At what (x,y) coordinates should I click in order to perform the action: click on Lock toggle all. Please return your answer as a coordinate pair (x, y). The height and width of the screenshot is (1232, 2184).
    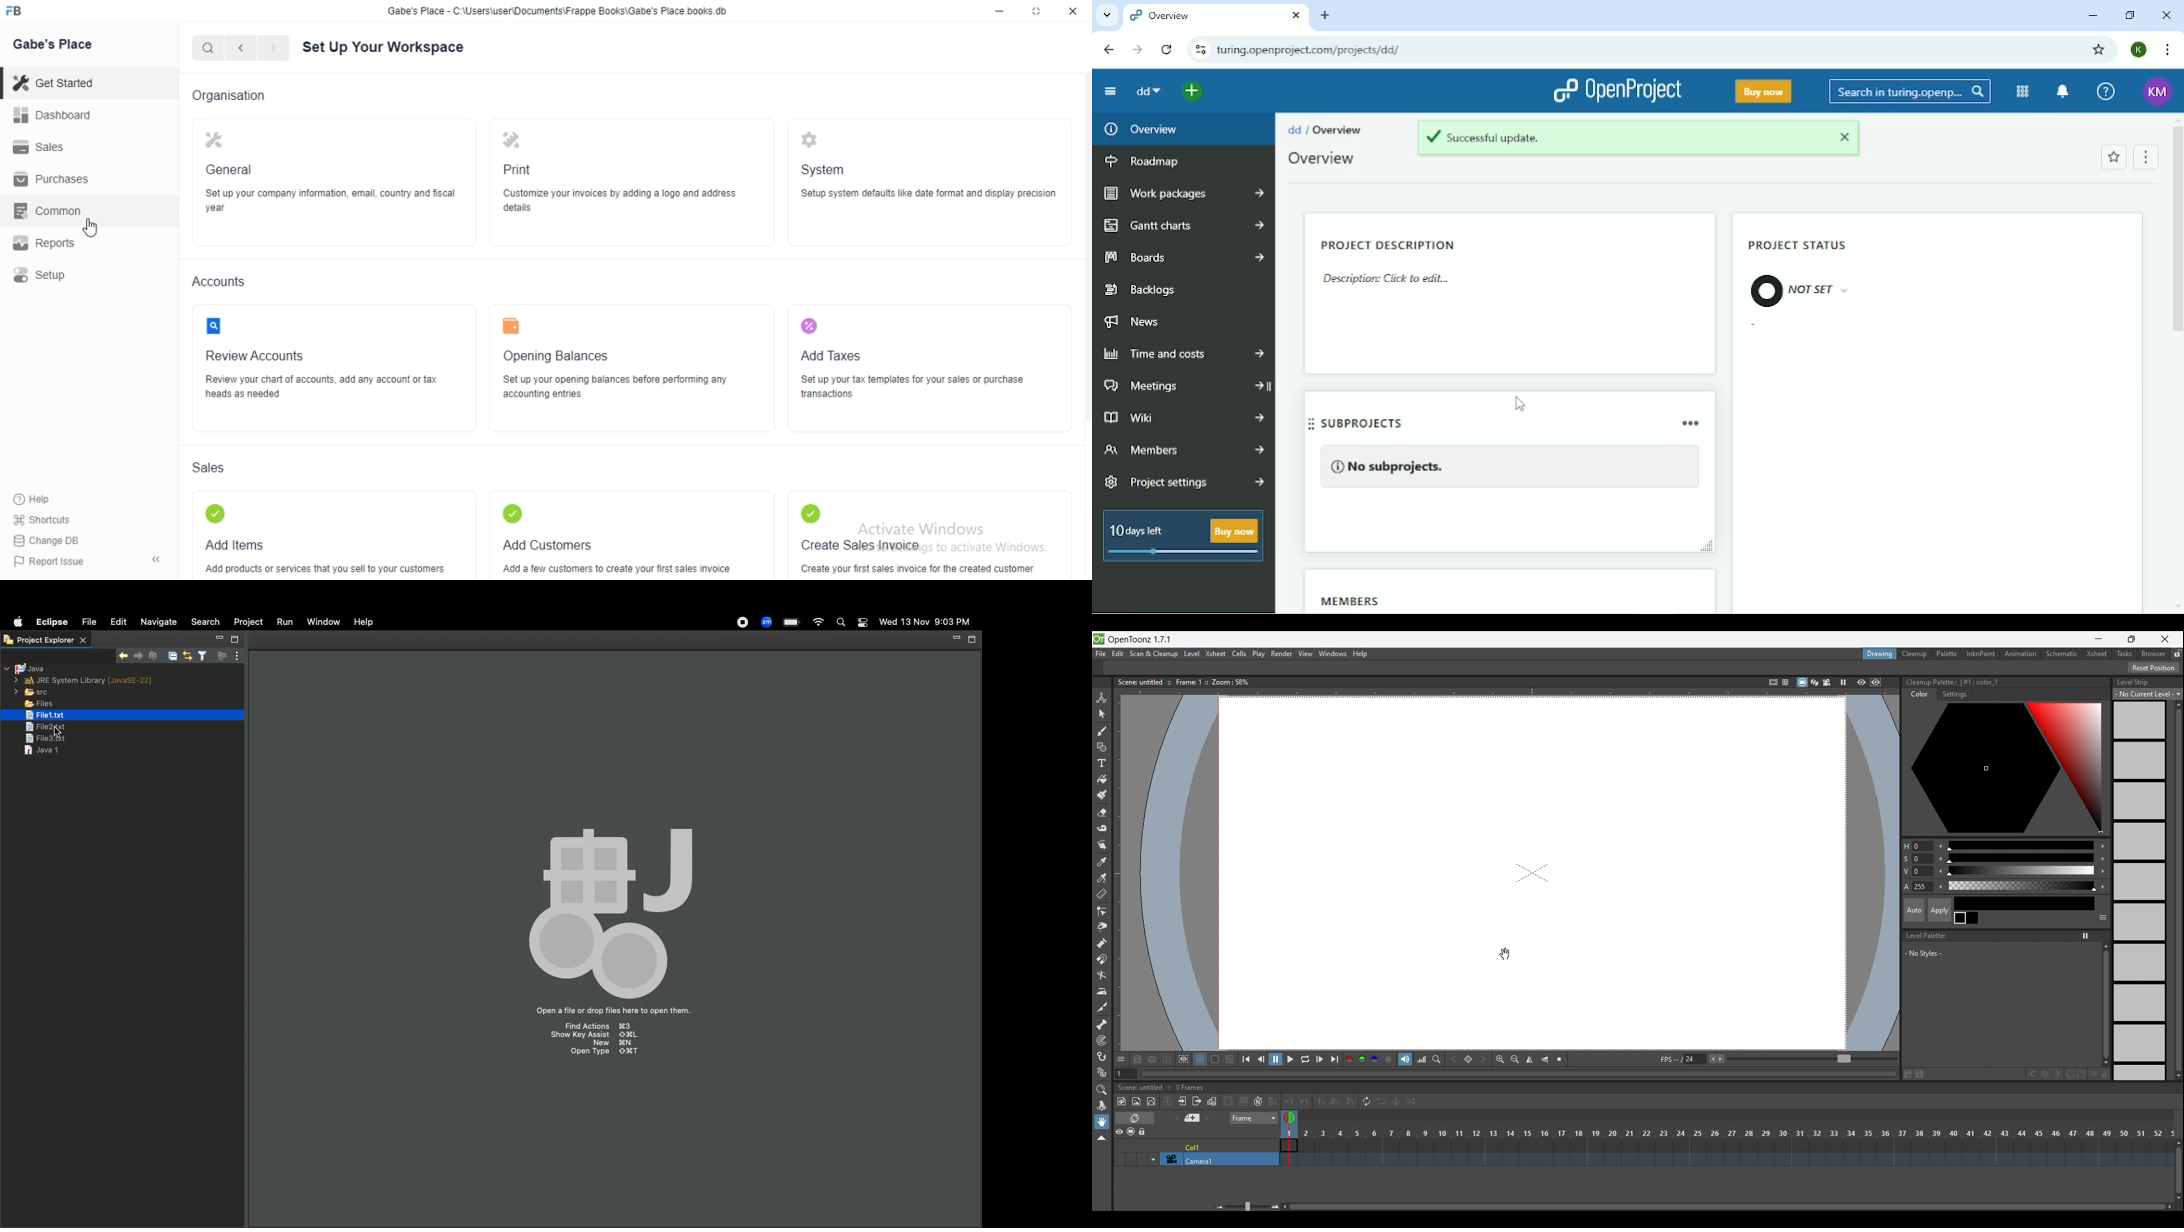
    Looking at the image, I should click on (1149, 1131).